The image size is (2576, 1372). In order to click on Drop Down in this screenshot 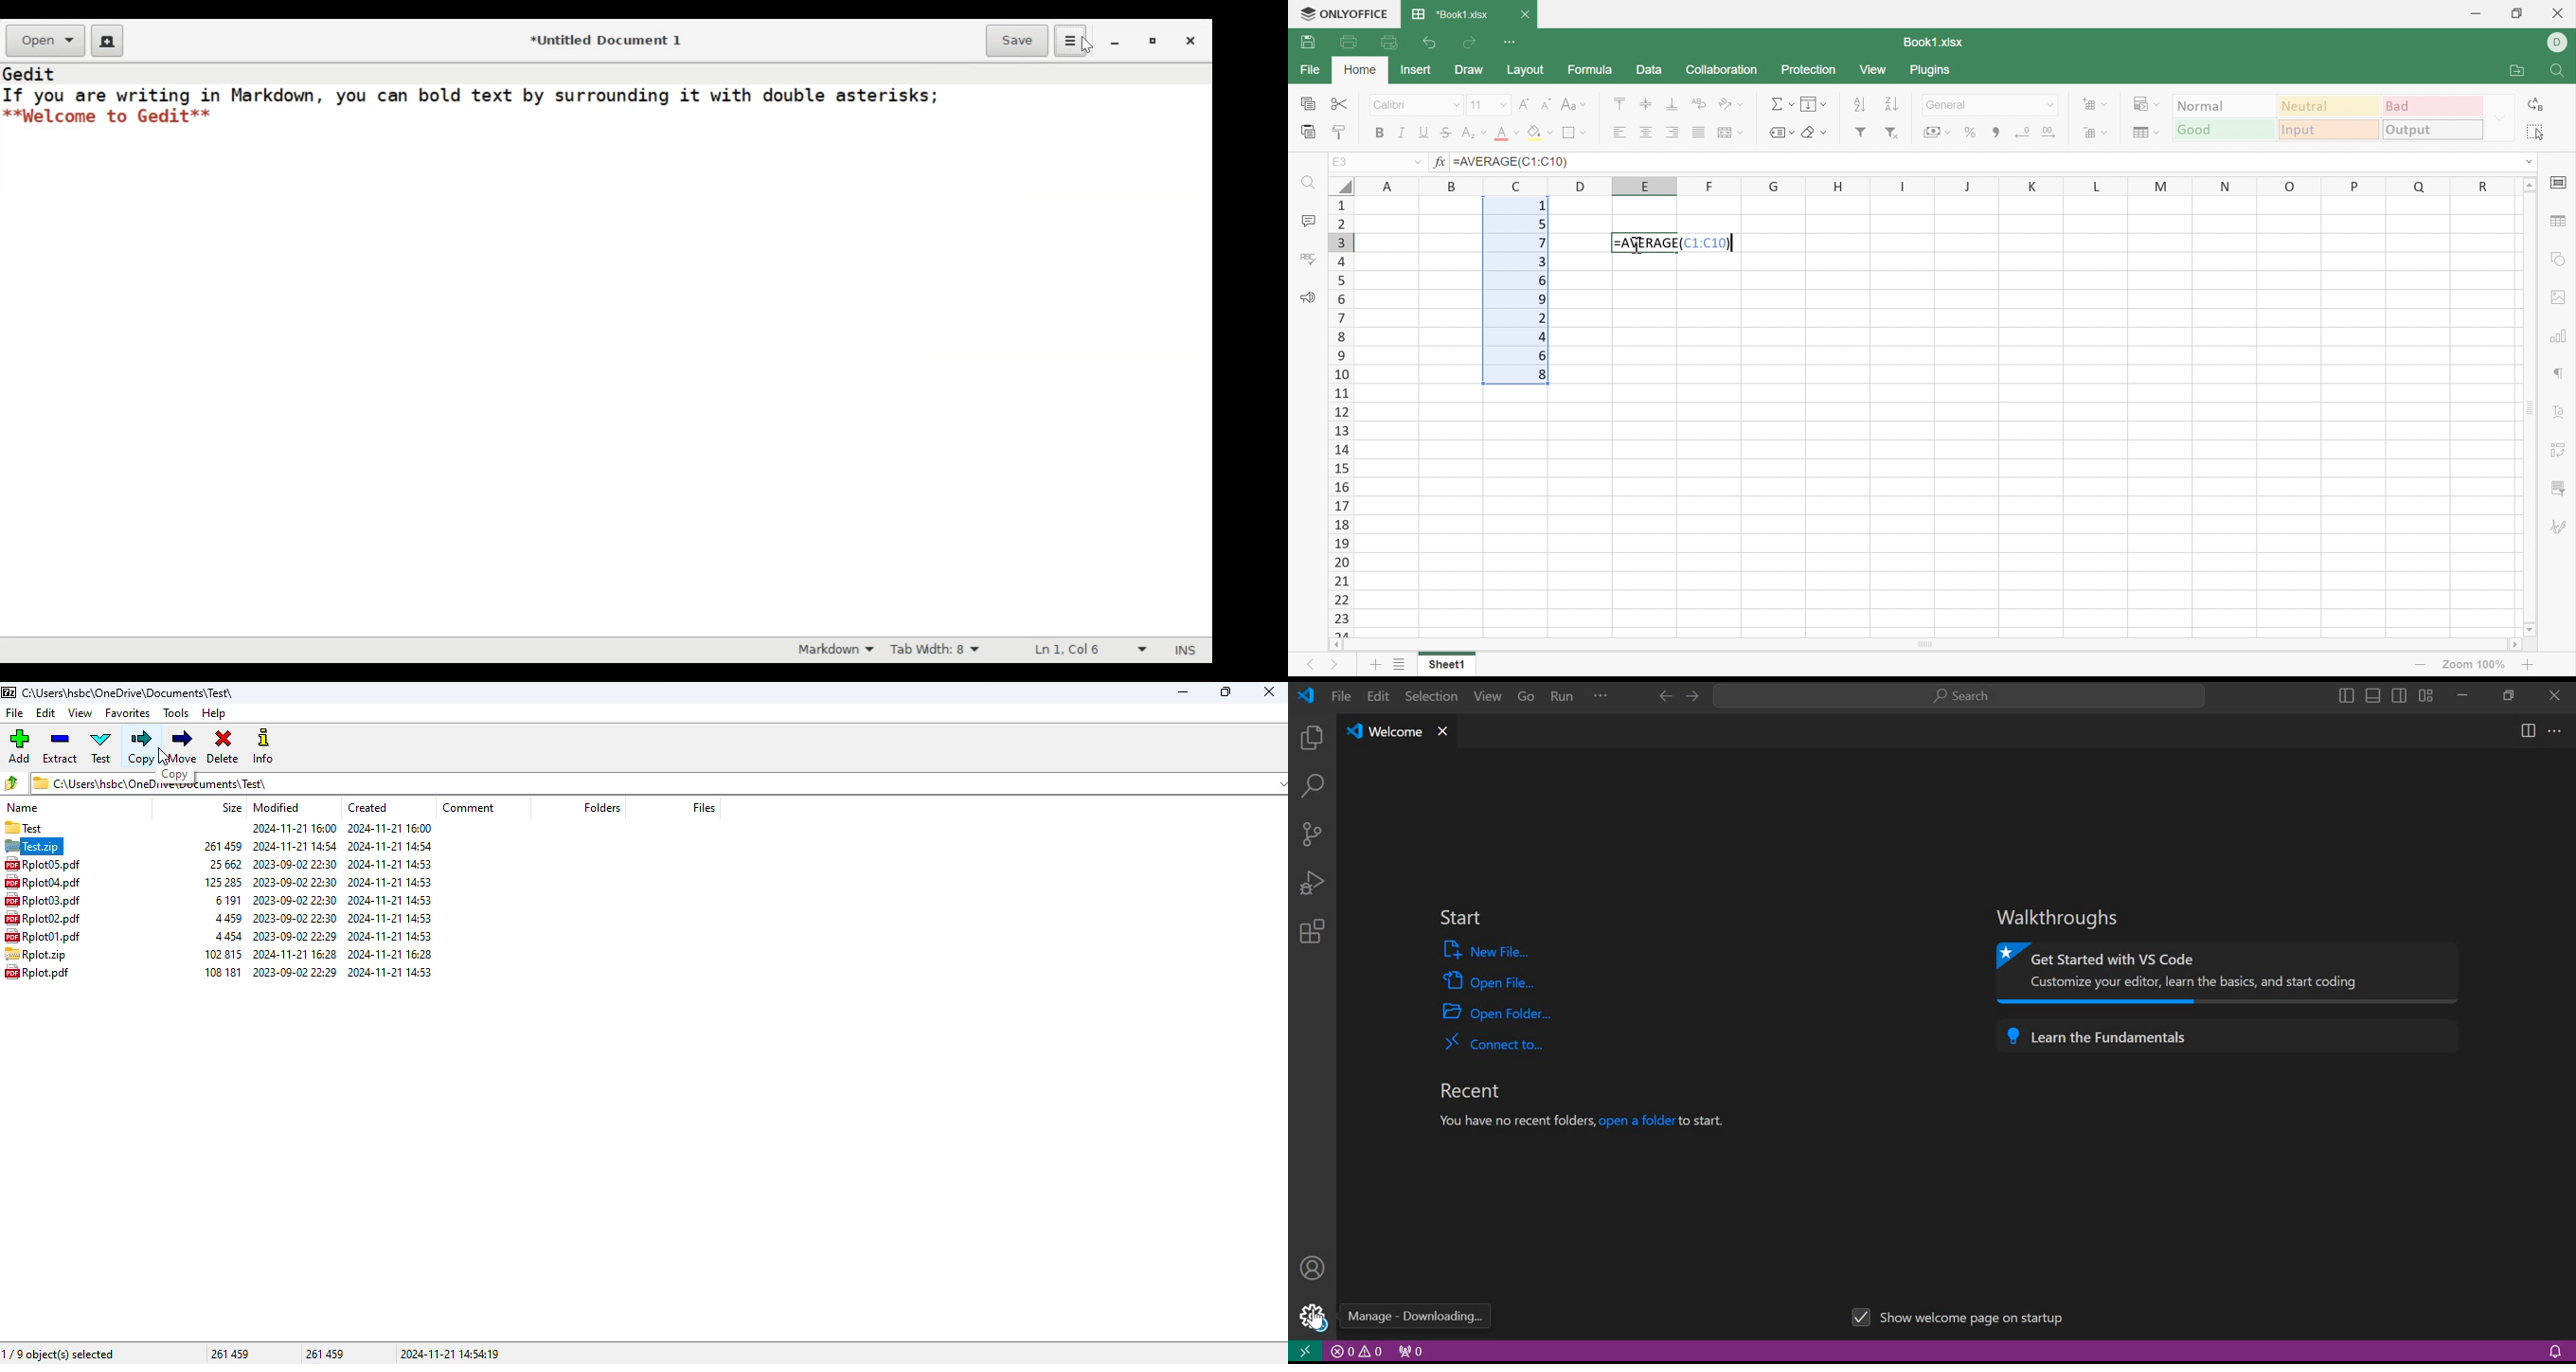, I will do `click(2530, 163)`.